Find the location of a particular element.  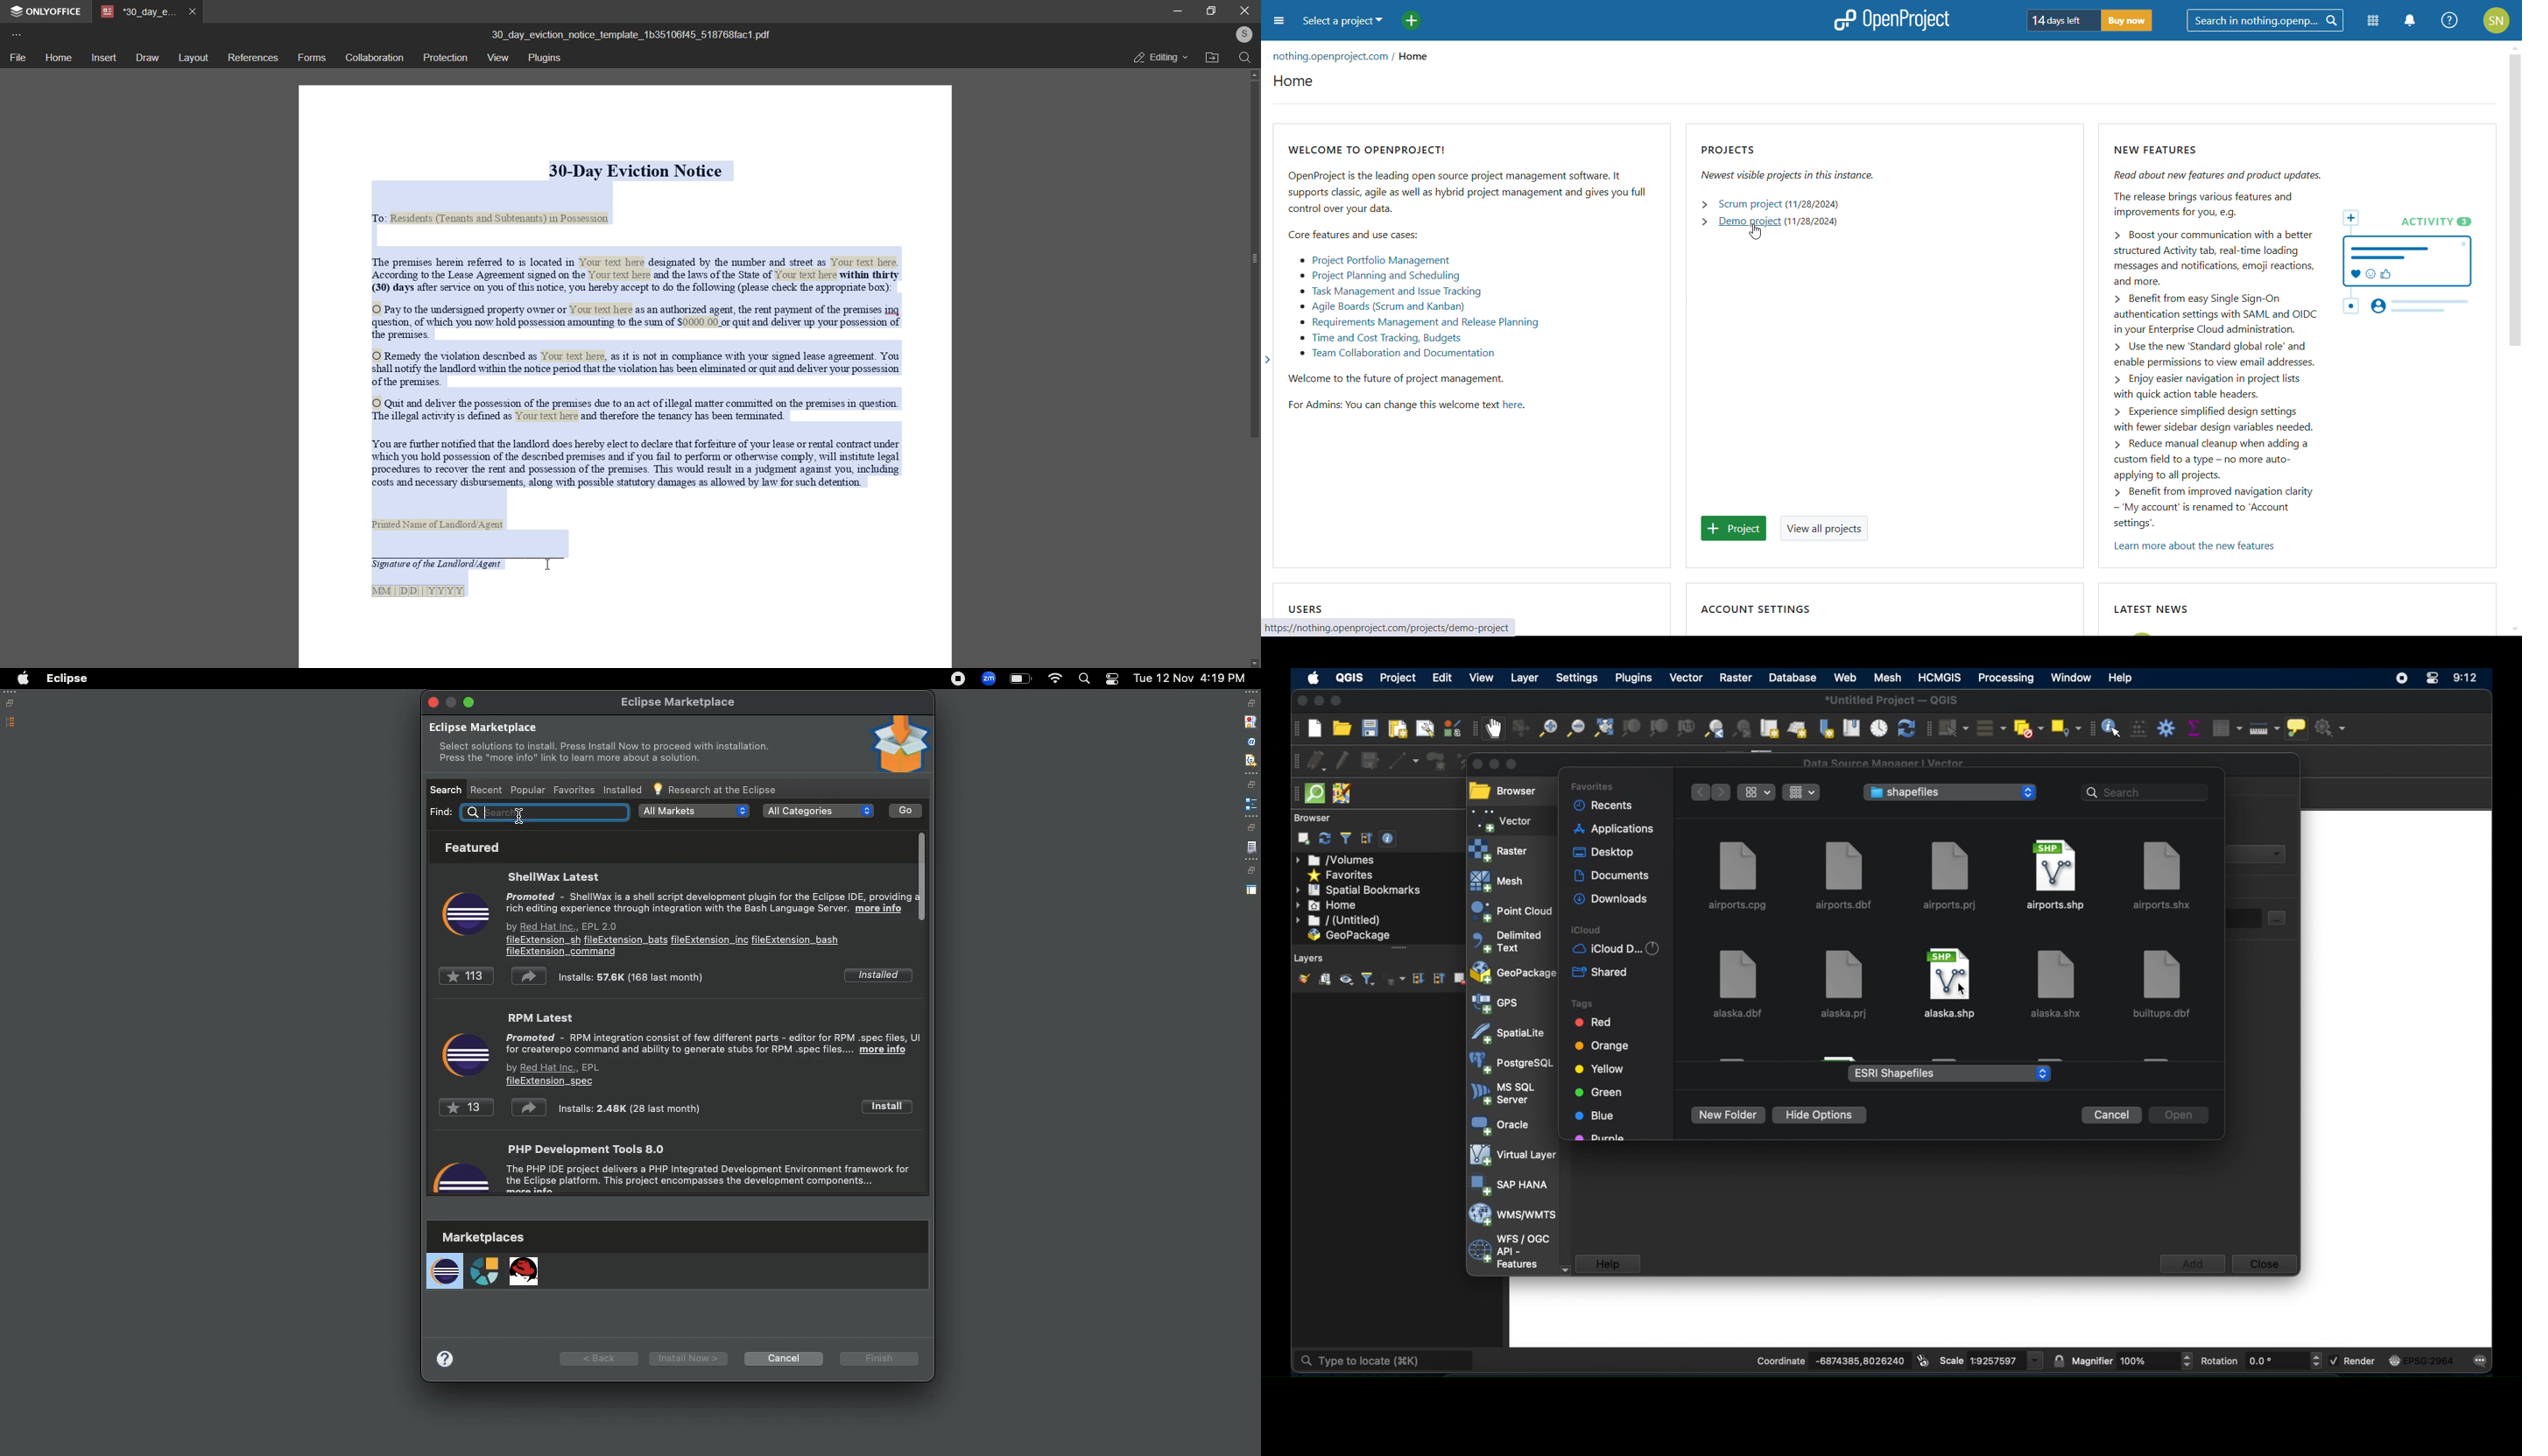

agile boards (scrum and kanban) is located at coordinates (1381, 307).